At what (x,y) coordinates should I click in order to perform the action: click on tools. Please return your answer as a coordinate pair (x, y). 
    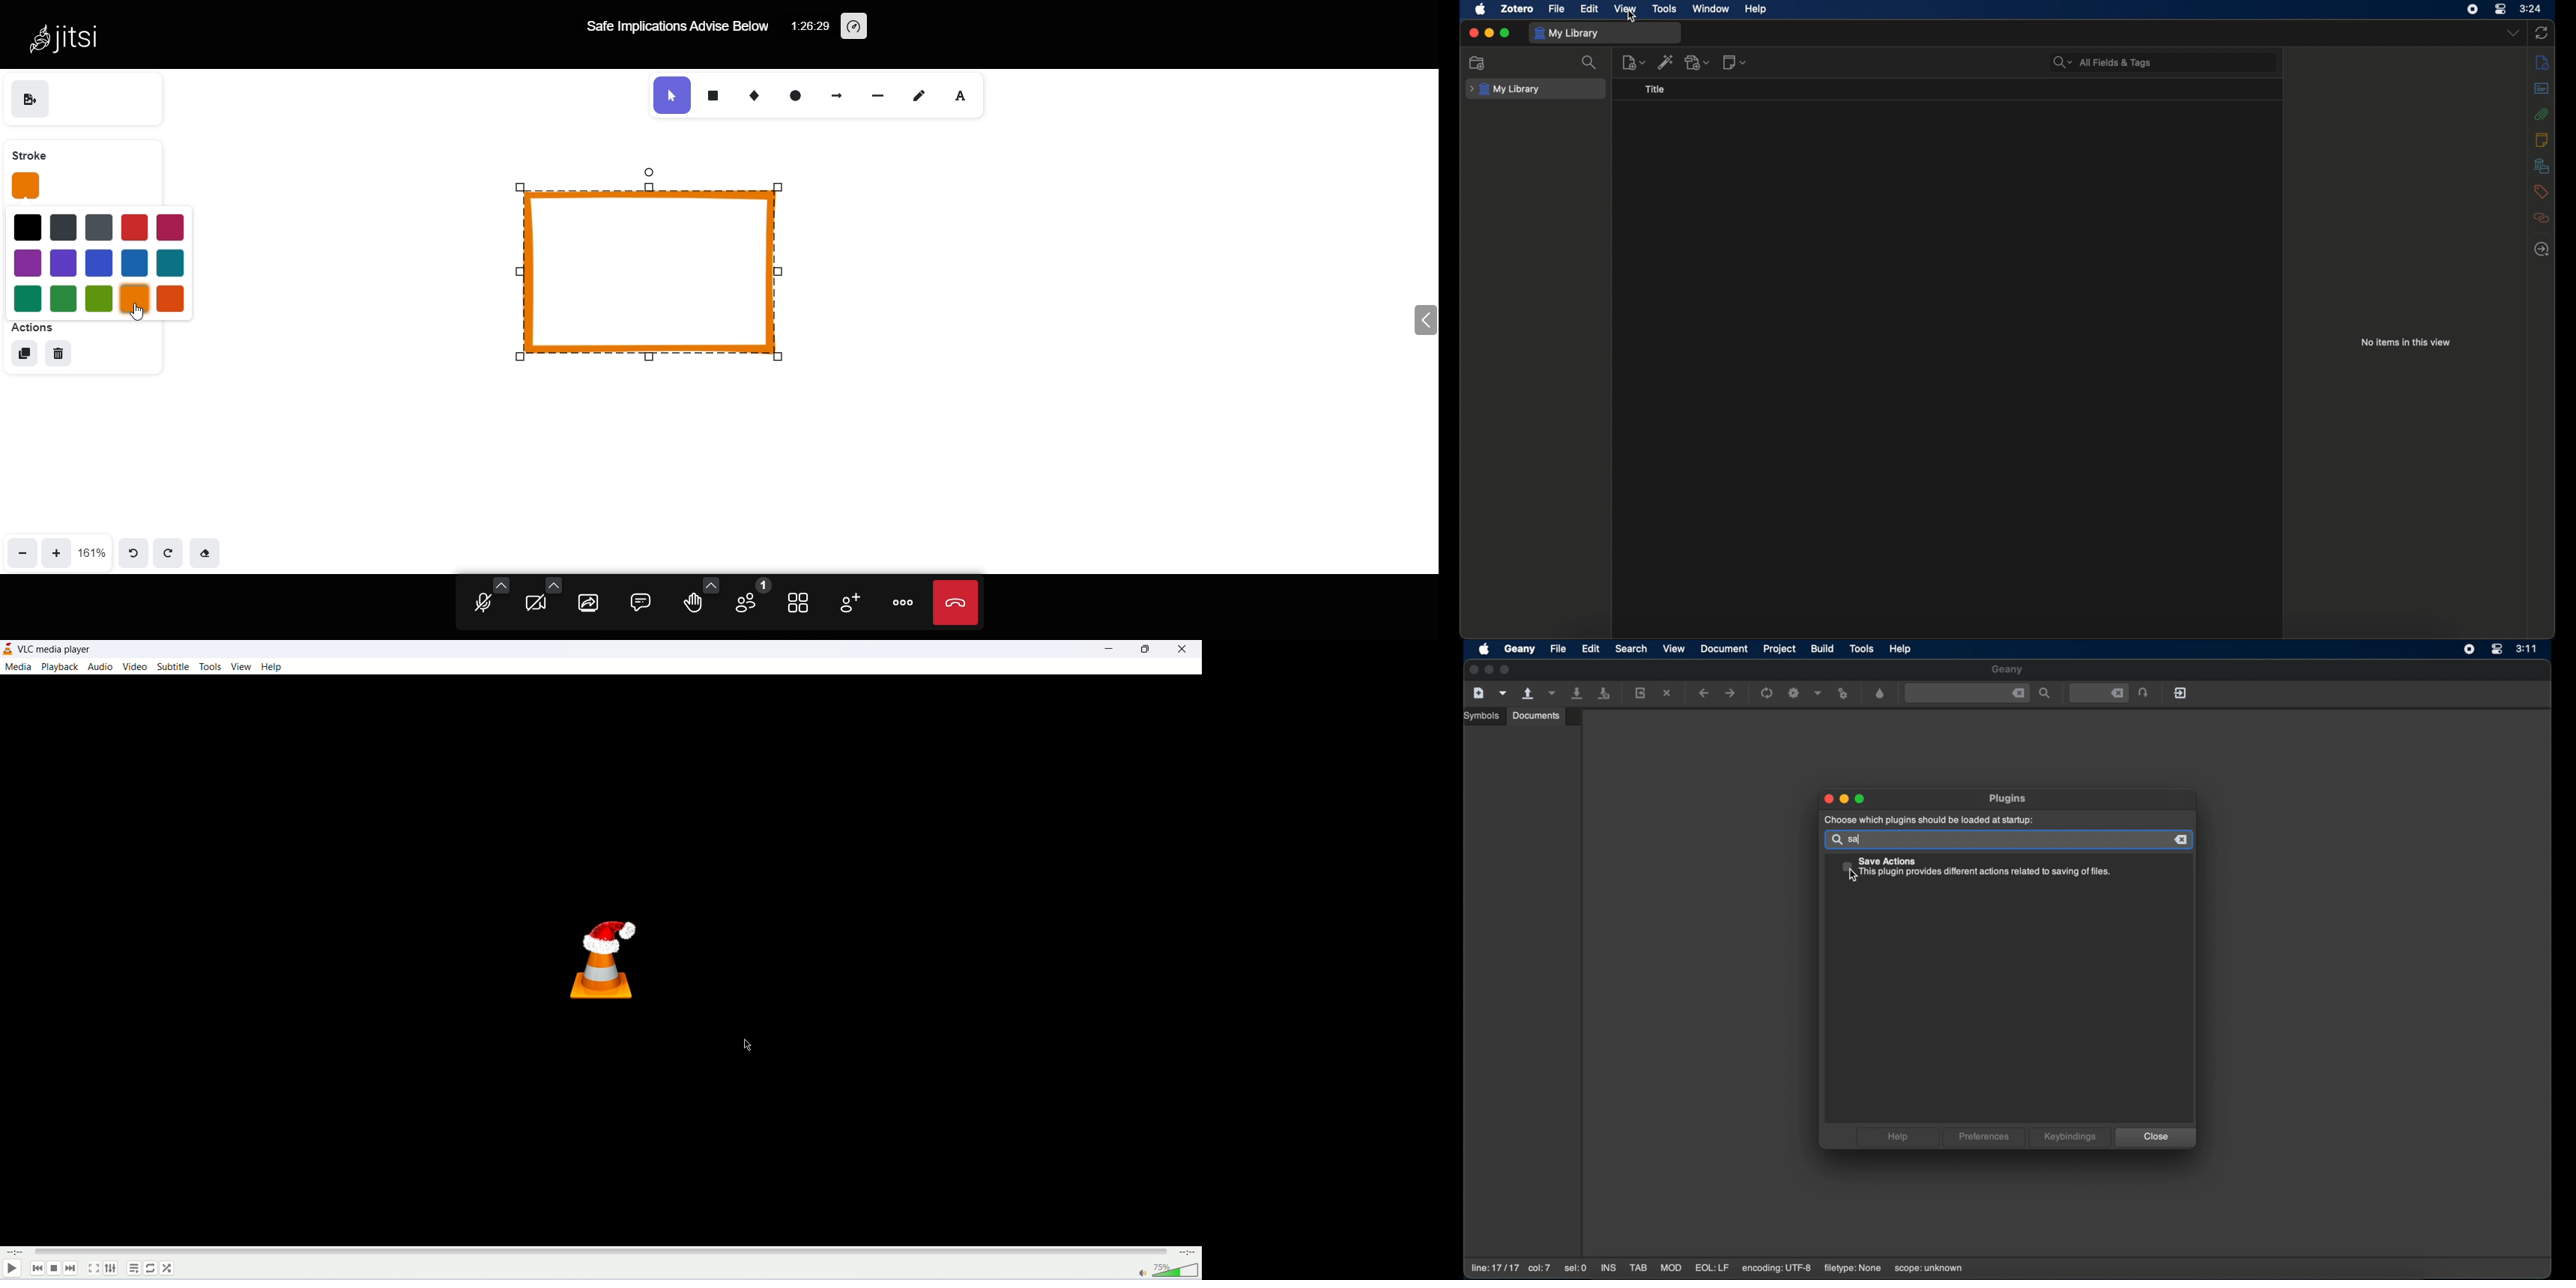
    Looking at the image, I should click on (1665, 9).